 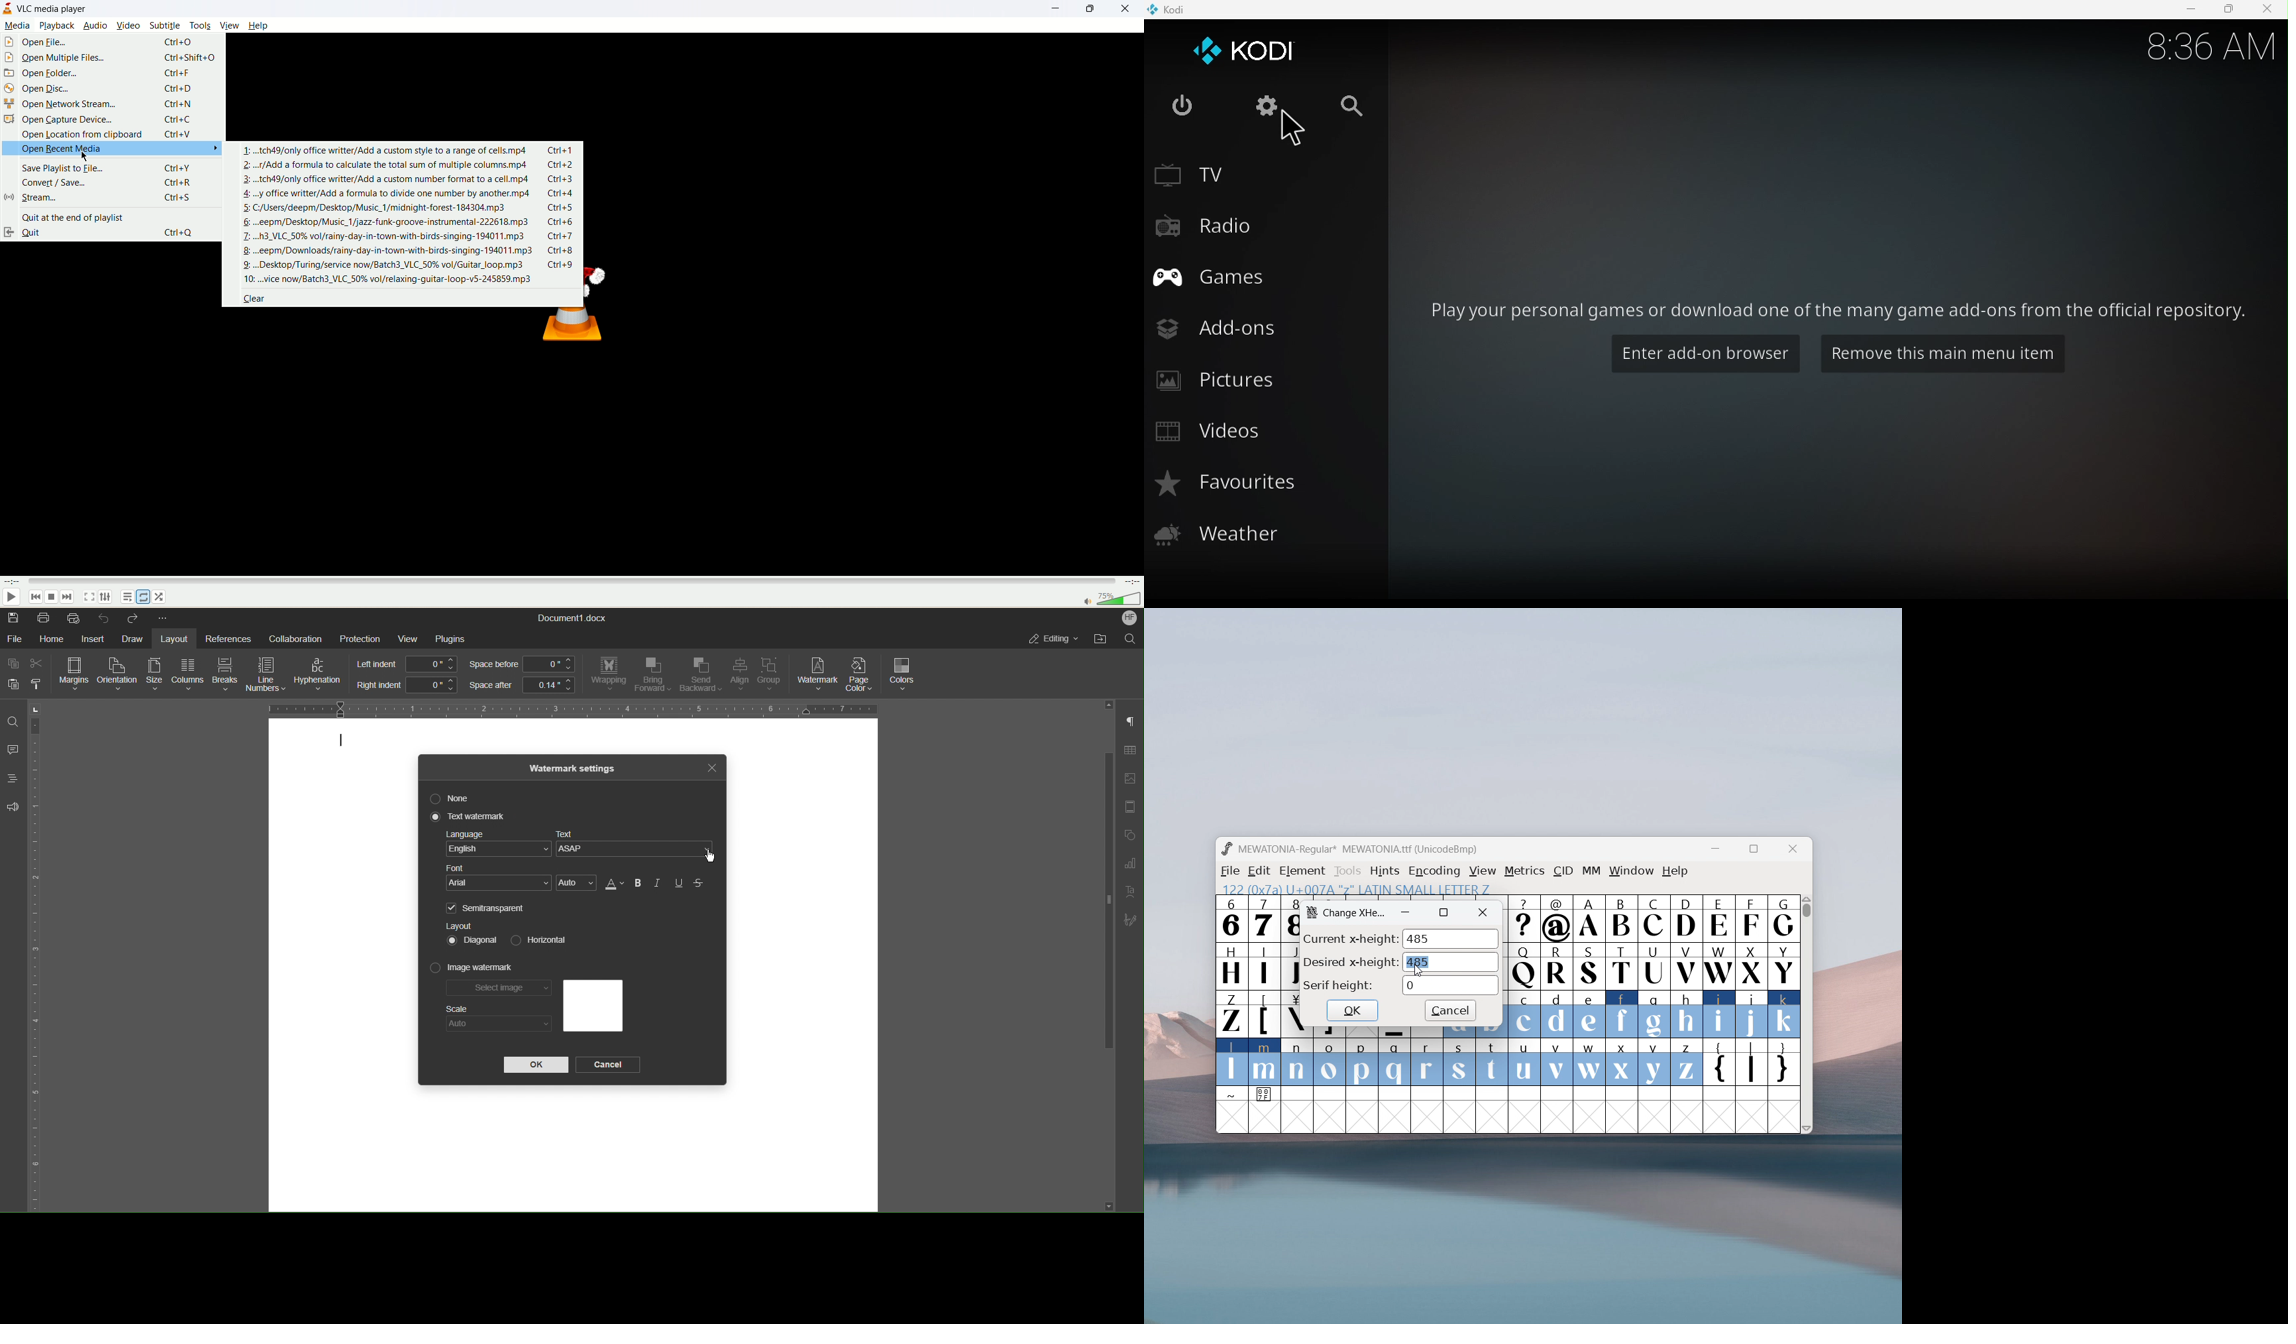 What do you see at coordinates (1753, 1014) in the screenshot?
I see `j` at bounding box center [1753, 1014].